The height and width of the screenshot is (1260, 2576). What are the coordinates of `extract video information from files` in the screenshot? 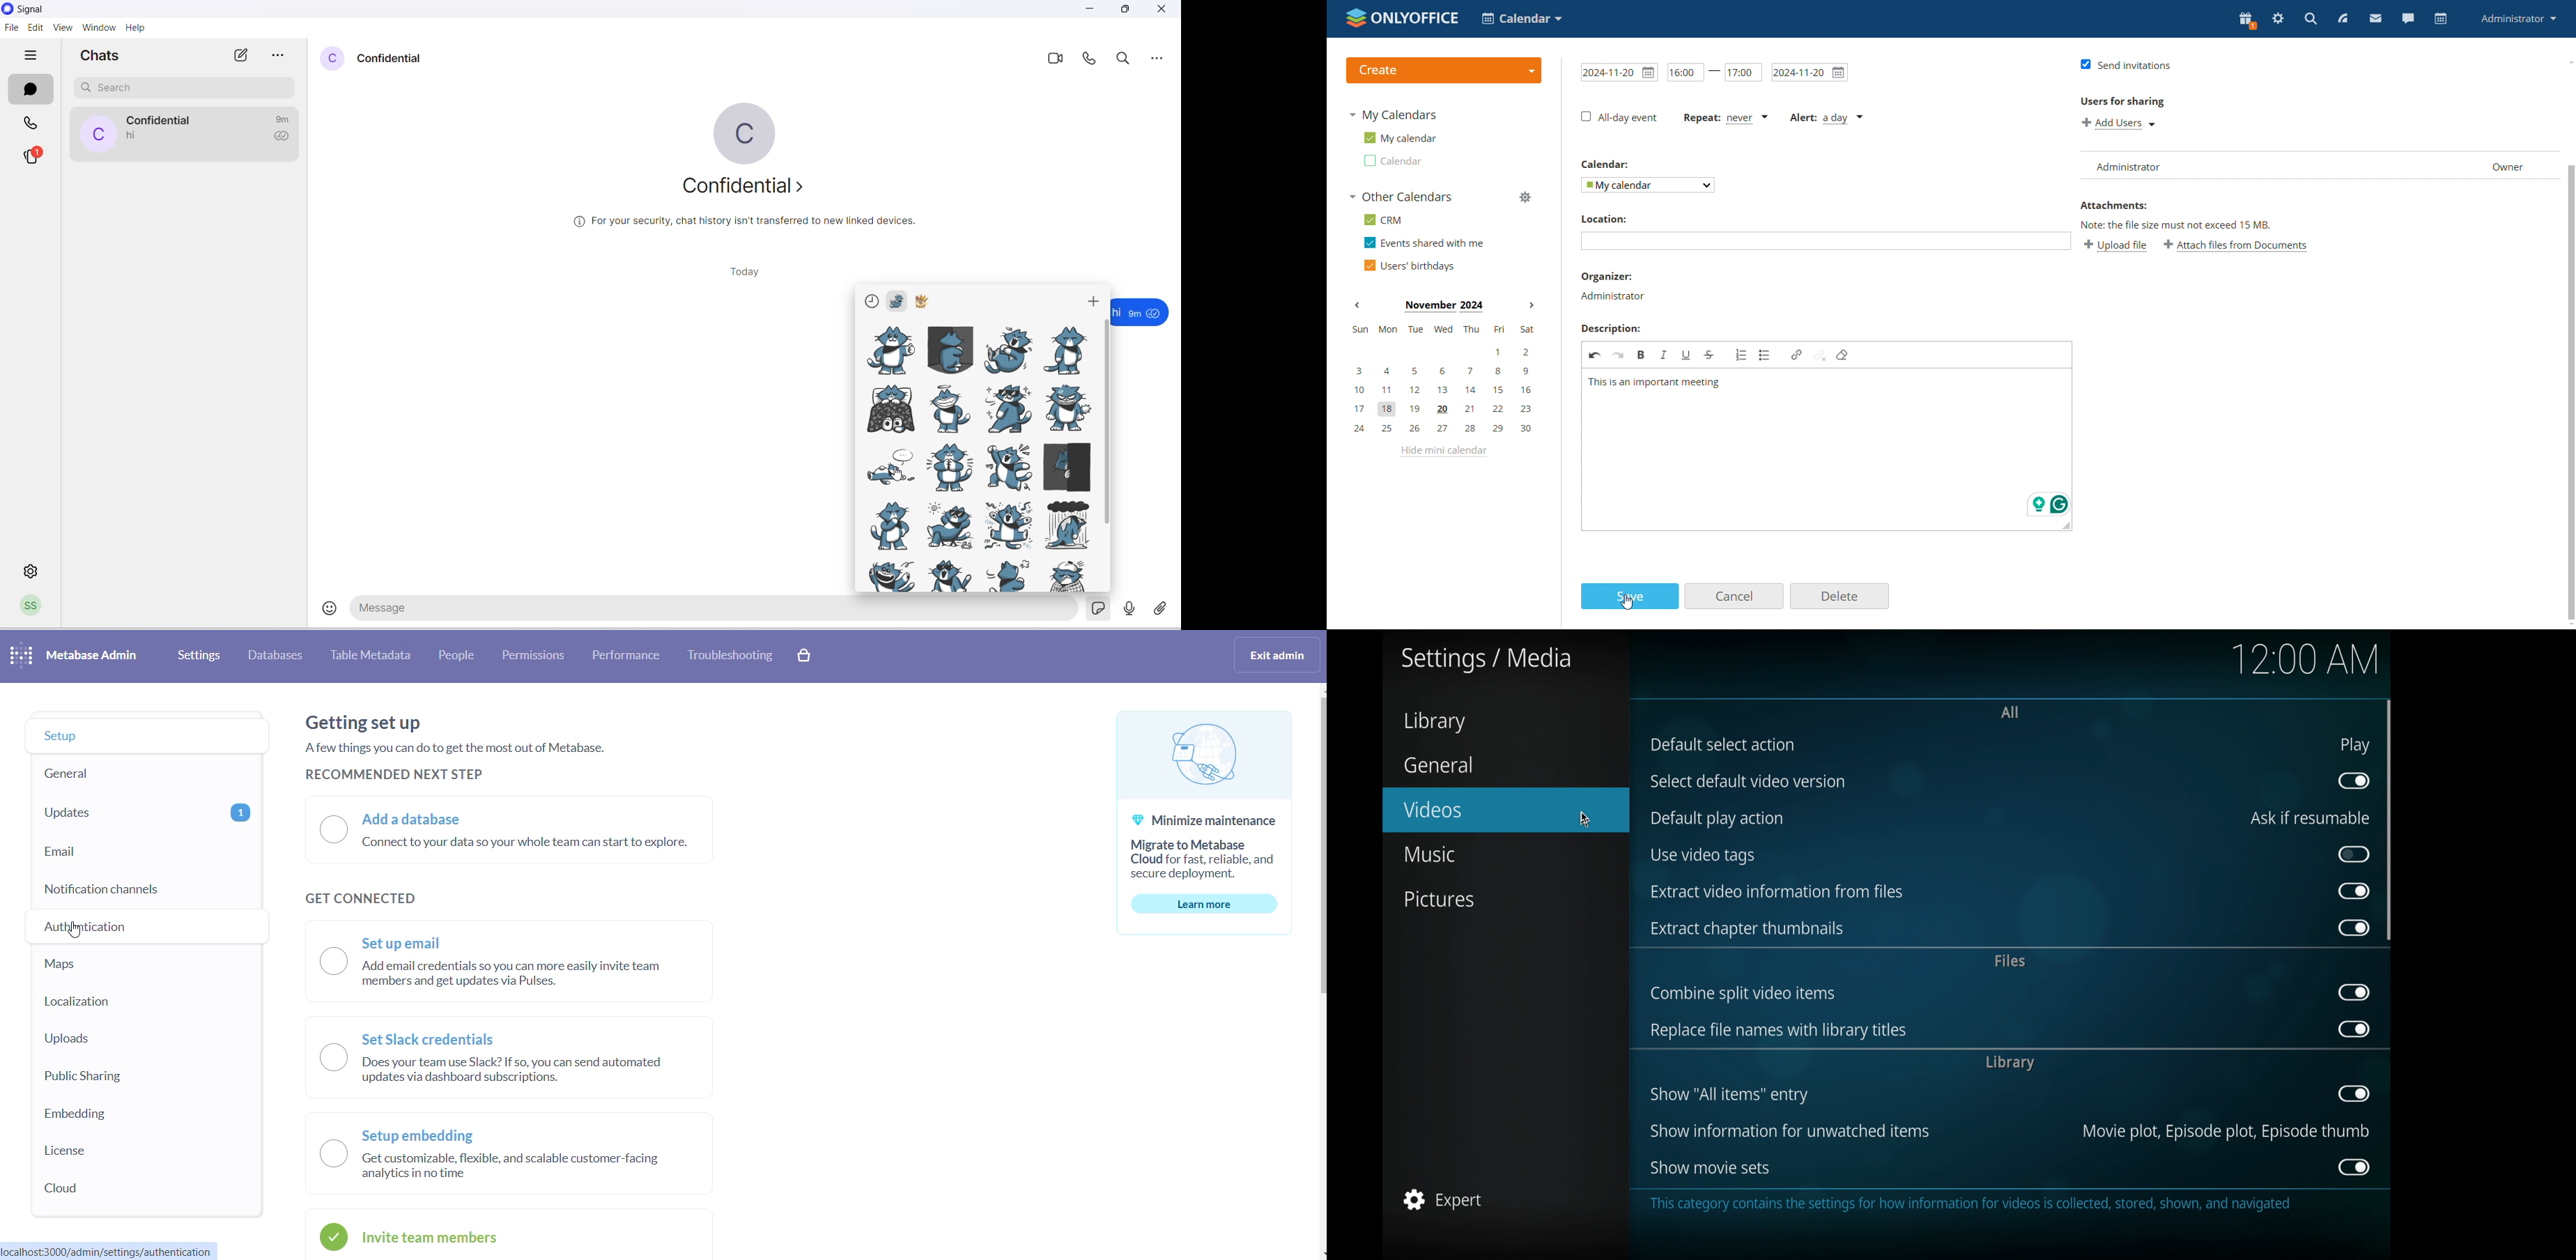 It's located at (1779, 891).